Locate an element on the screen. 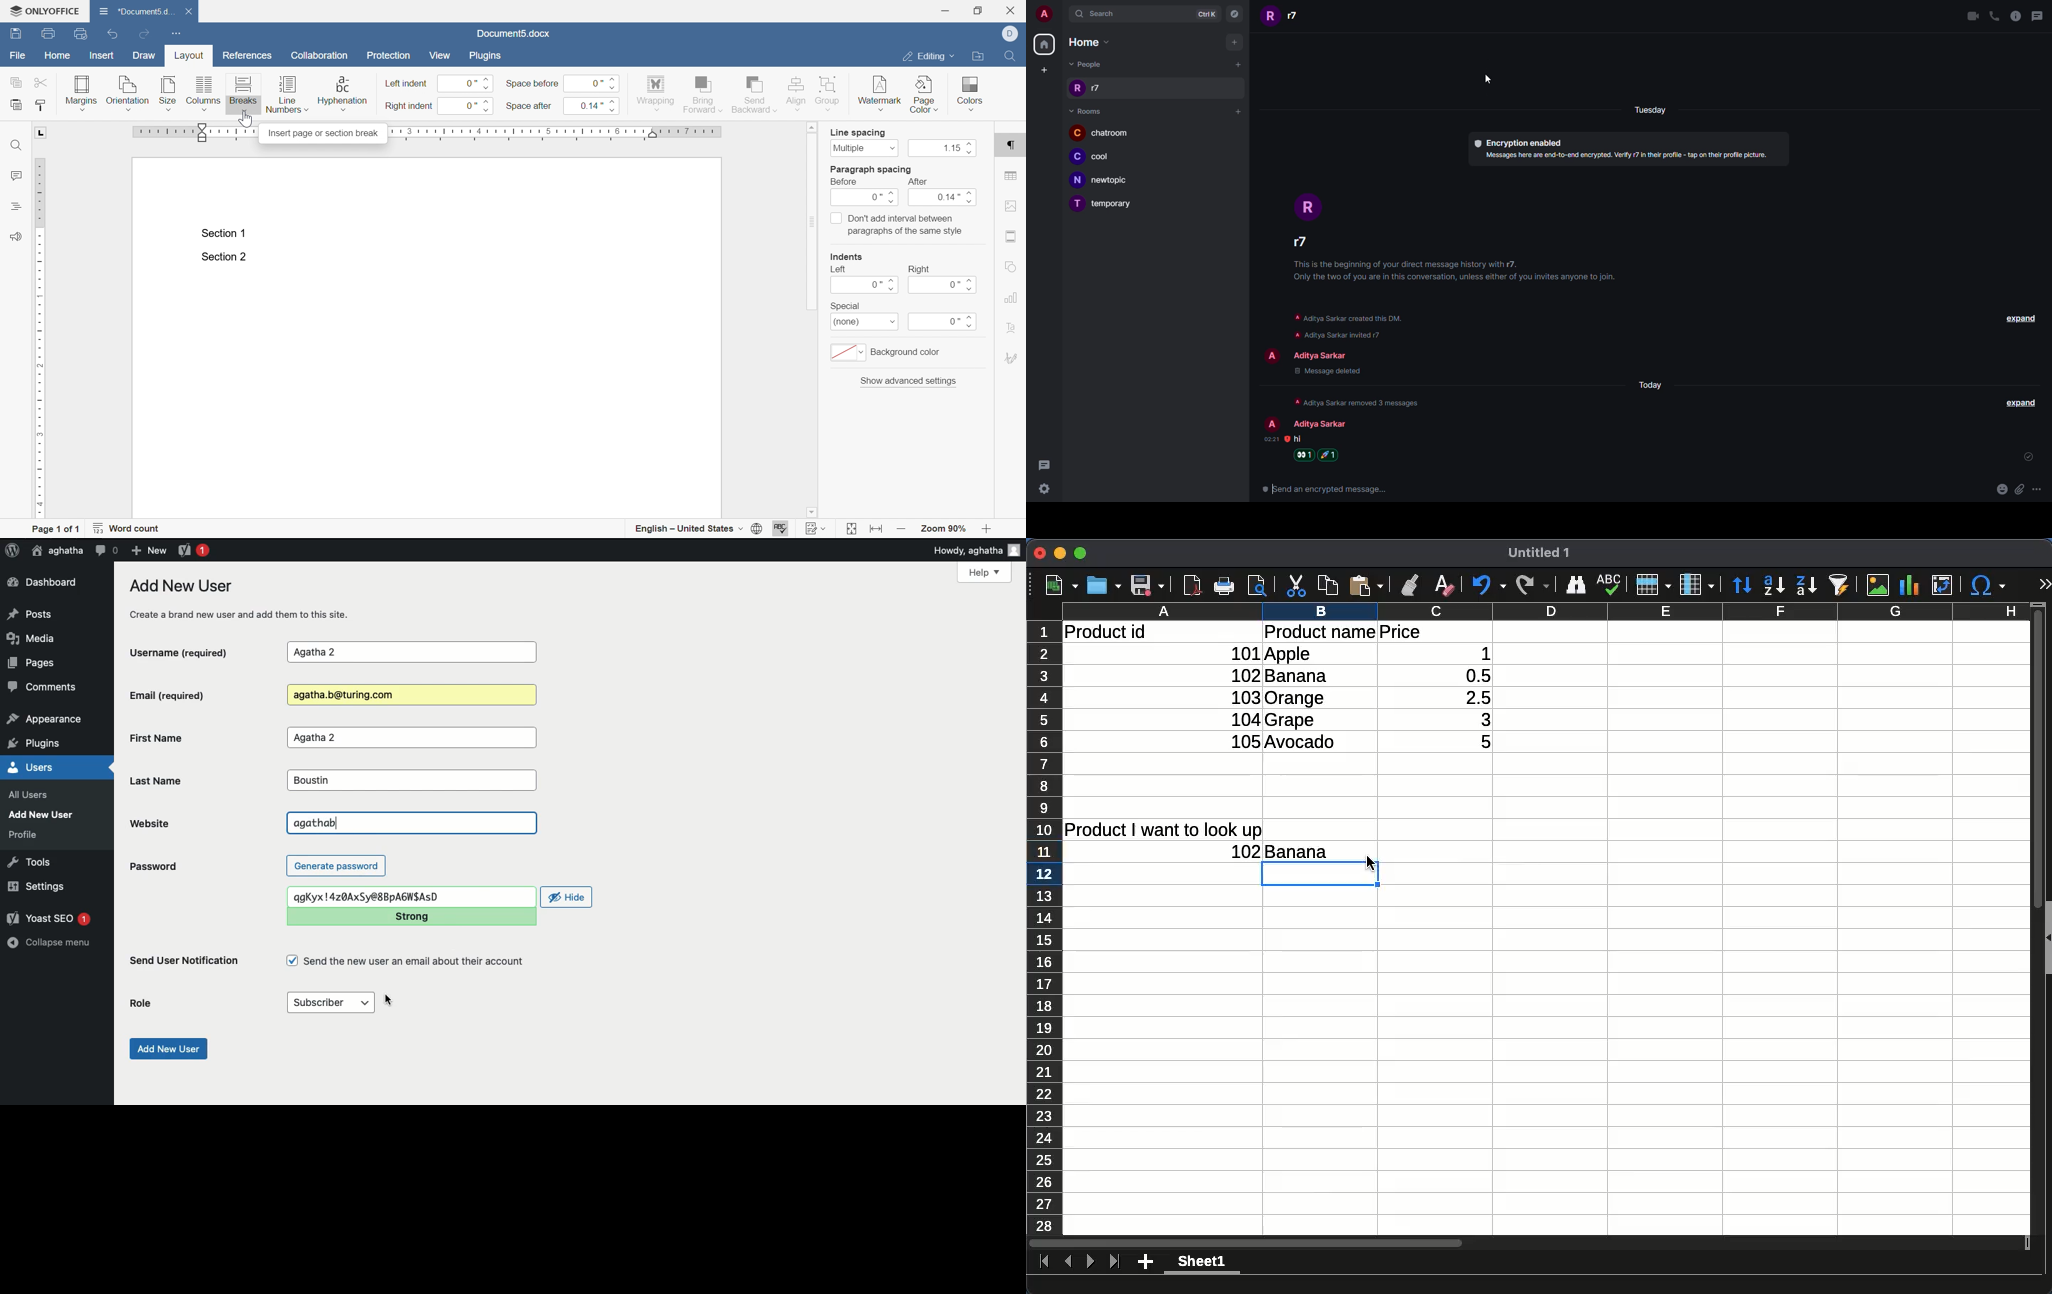  send backward is located at coordinates (755, 93).